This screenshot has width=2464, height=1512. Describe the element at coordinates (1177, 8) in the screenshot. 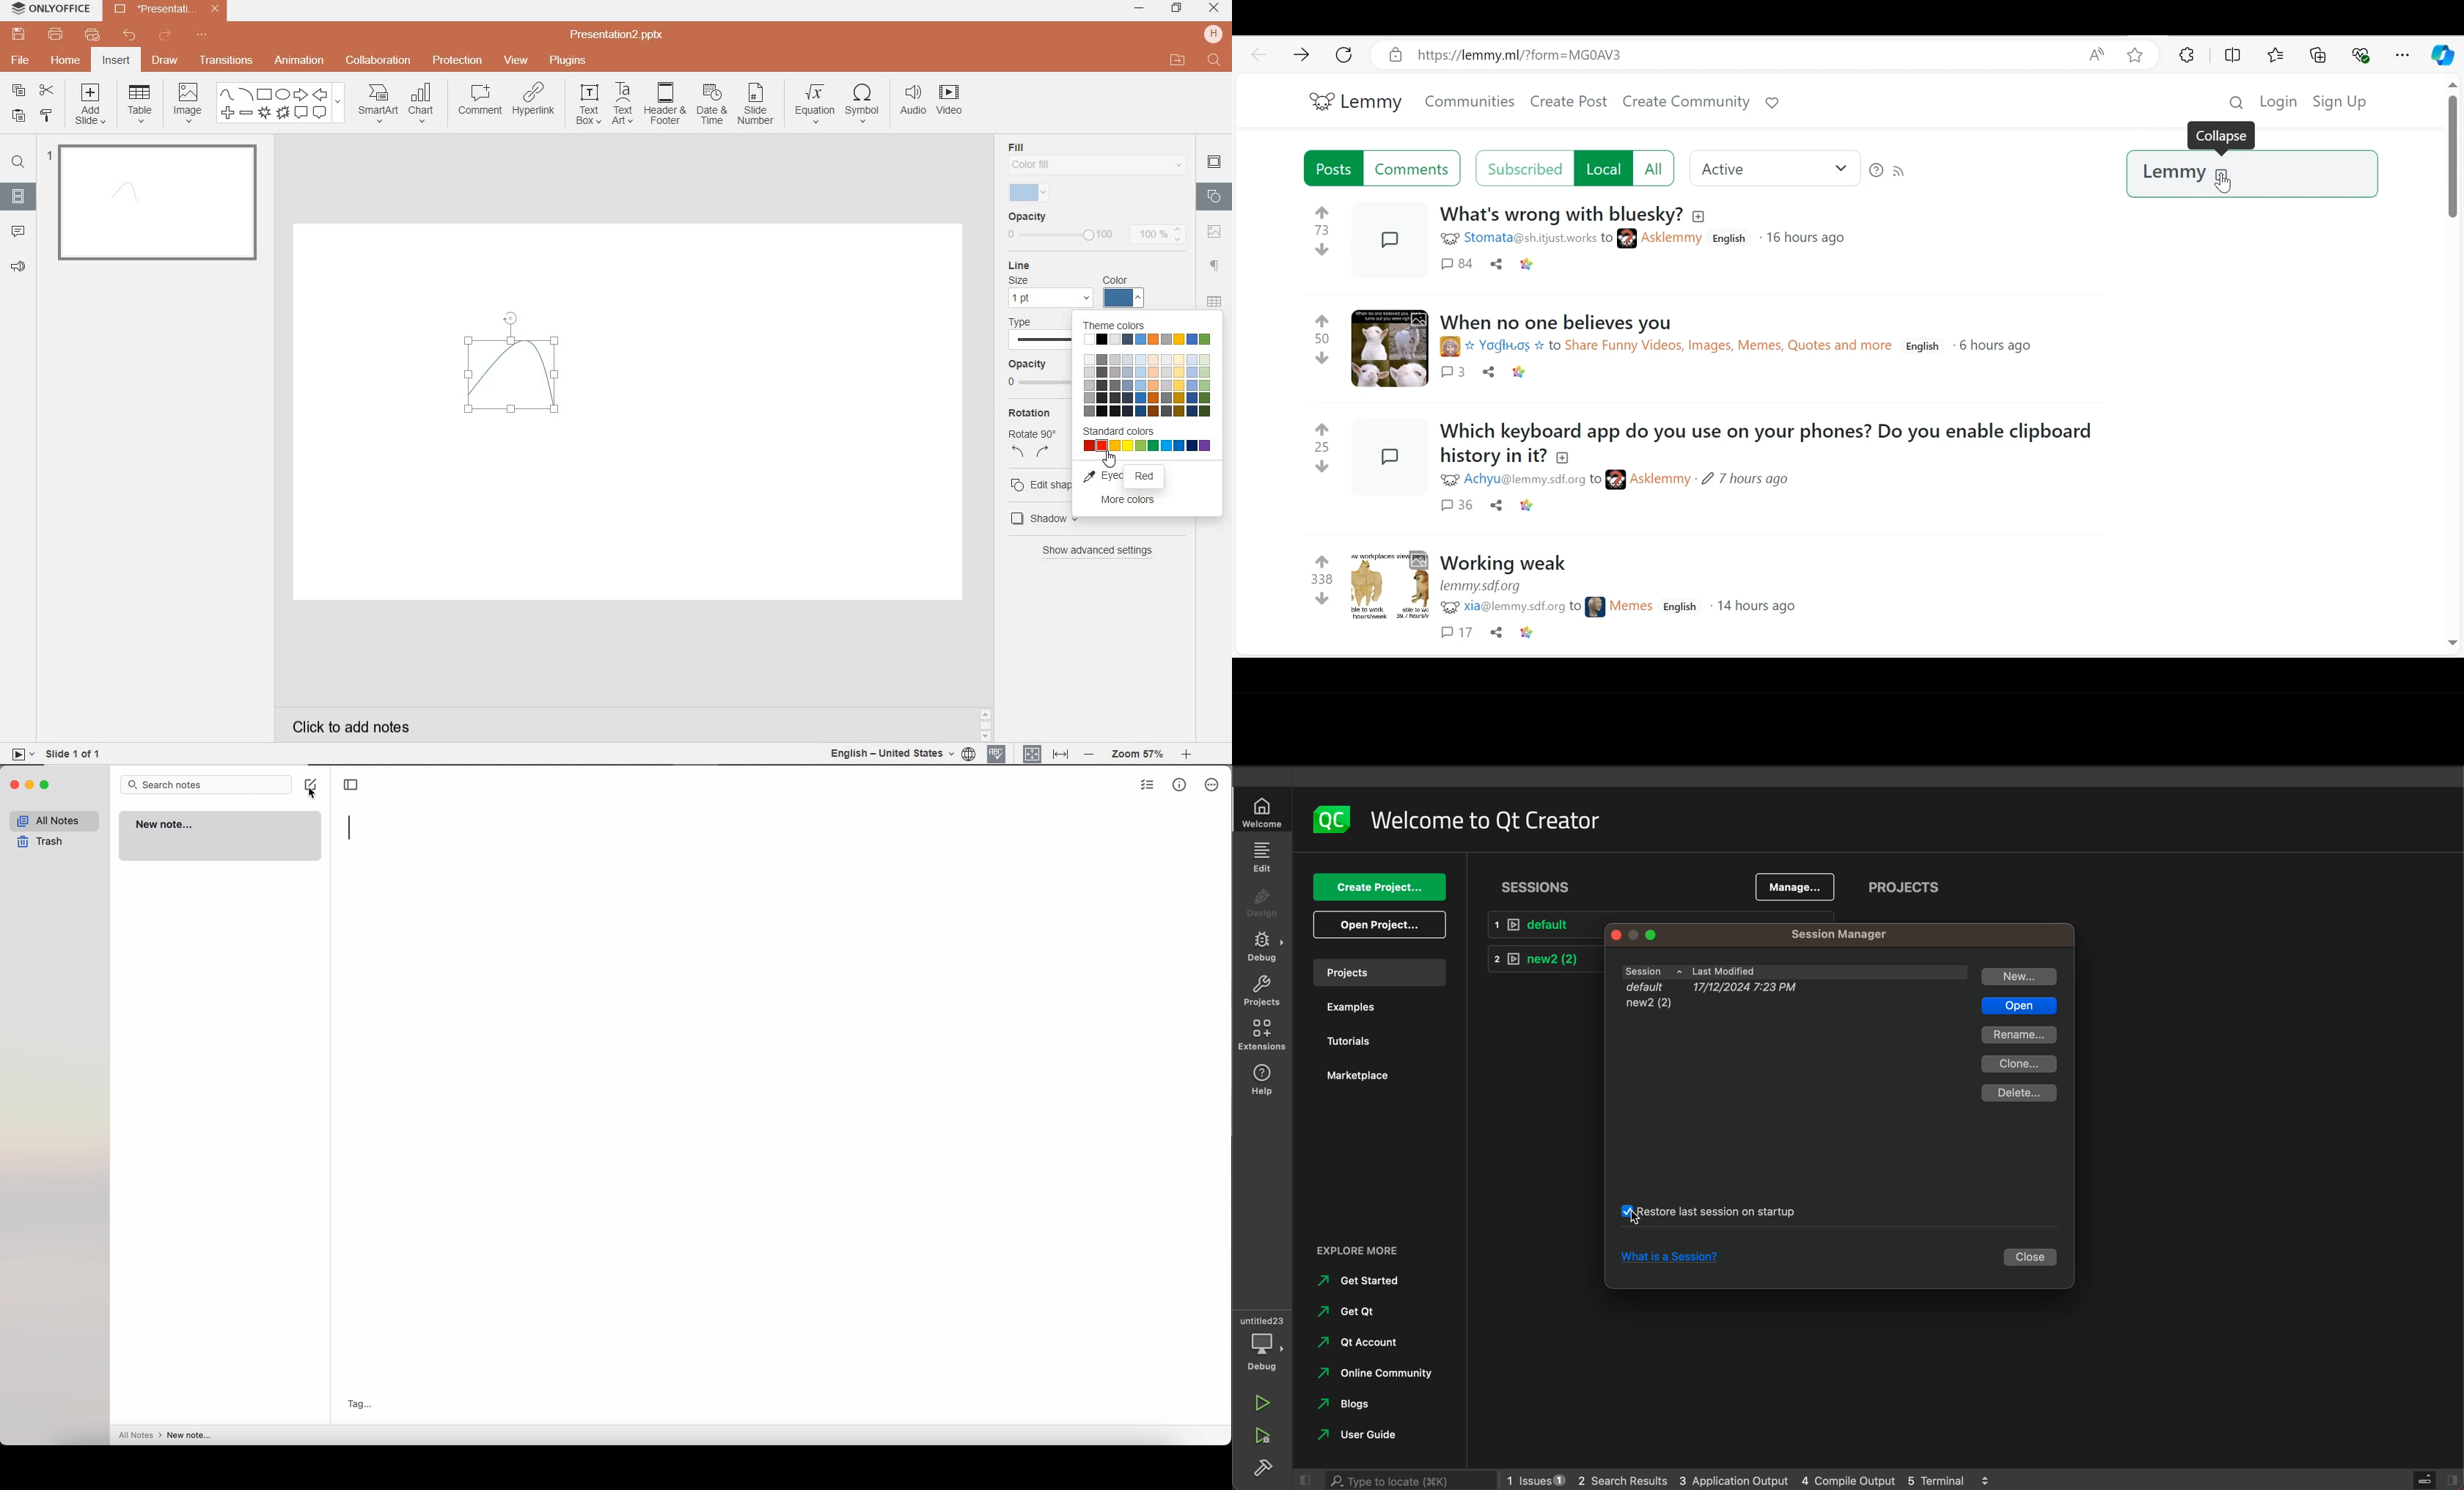

I see `RESTORE` at that location.